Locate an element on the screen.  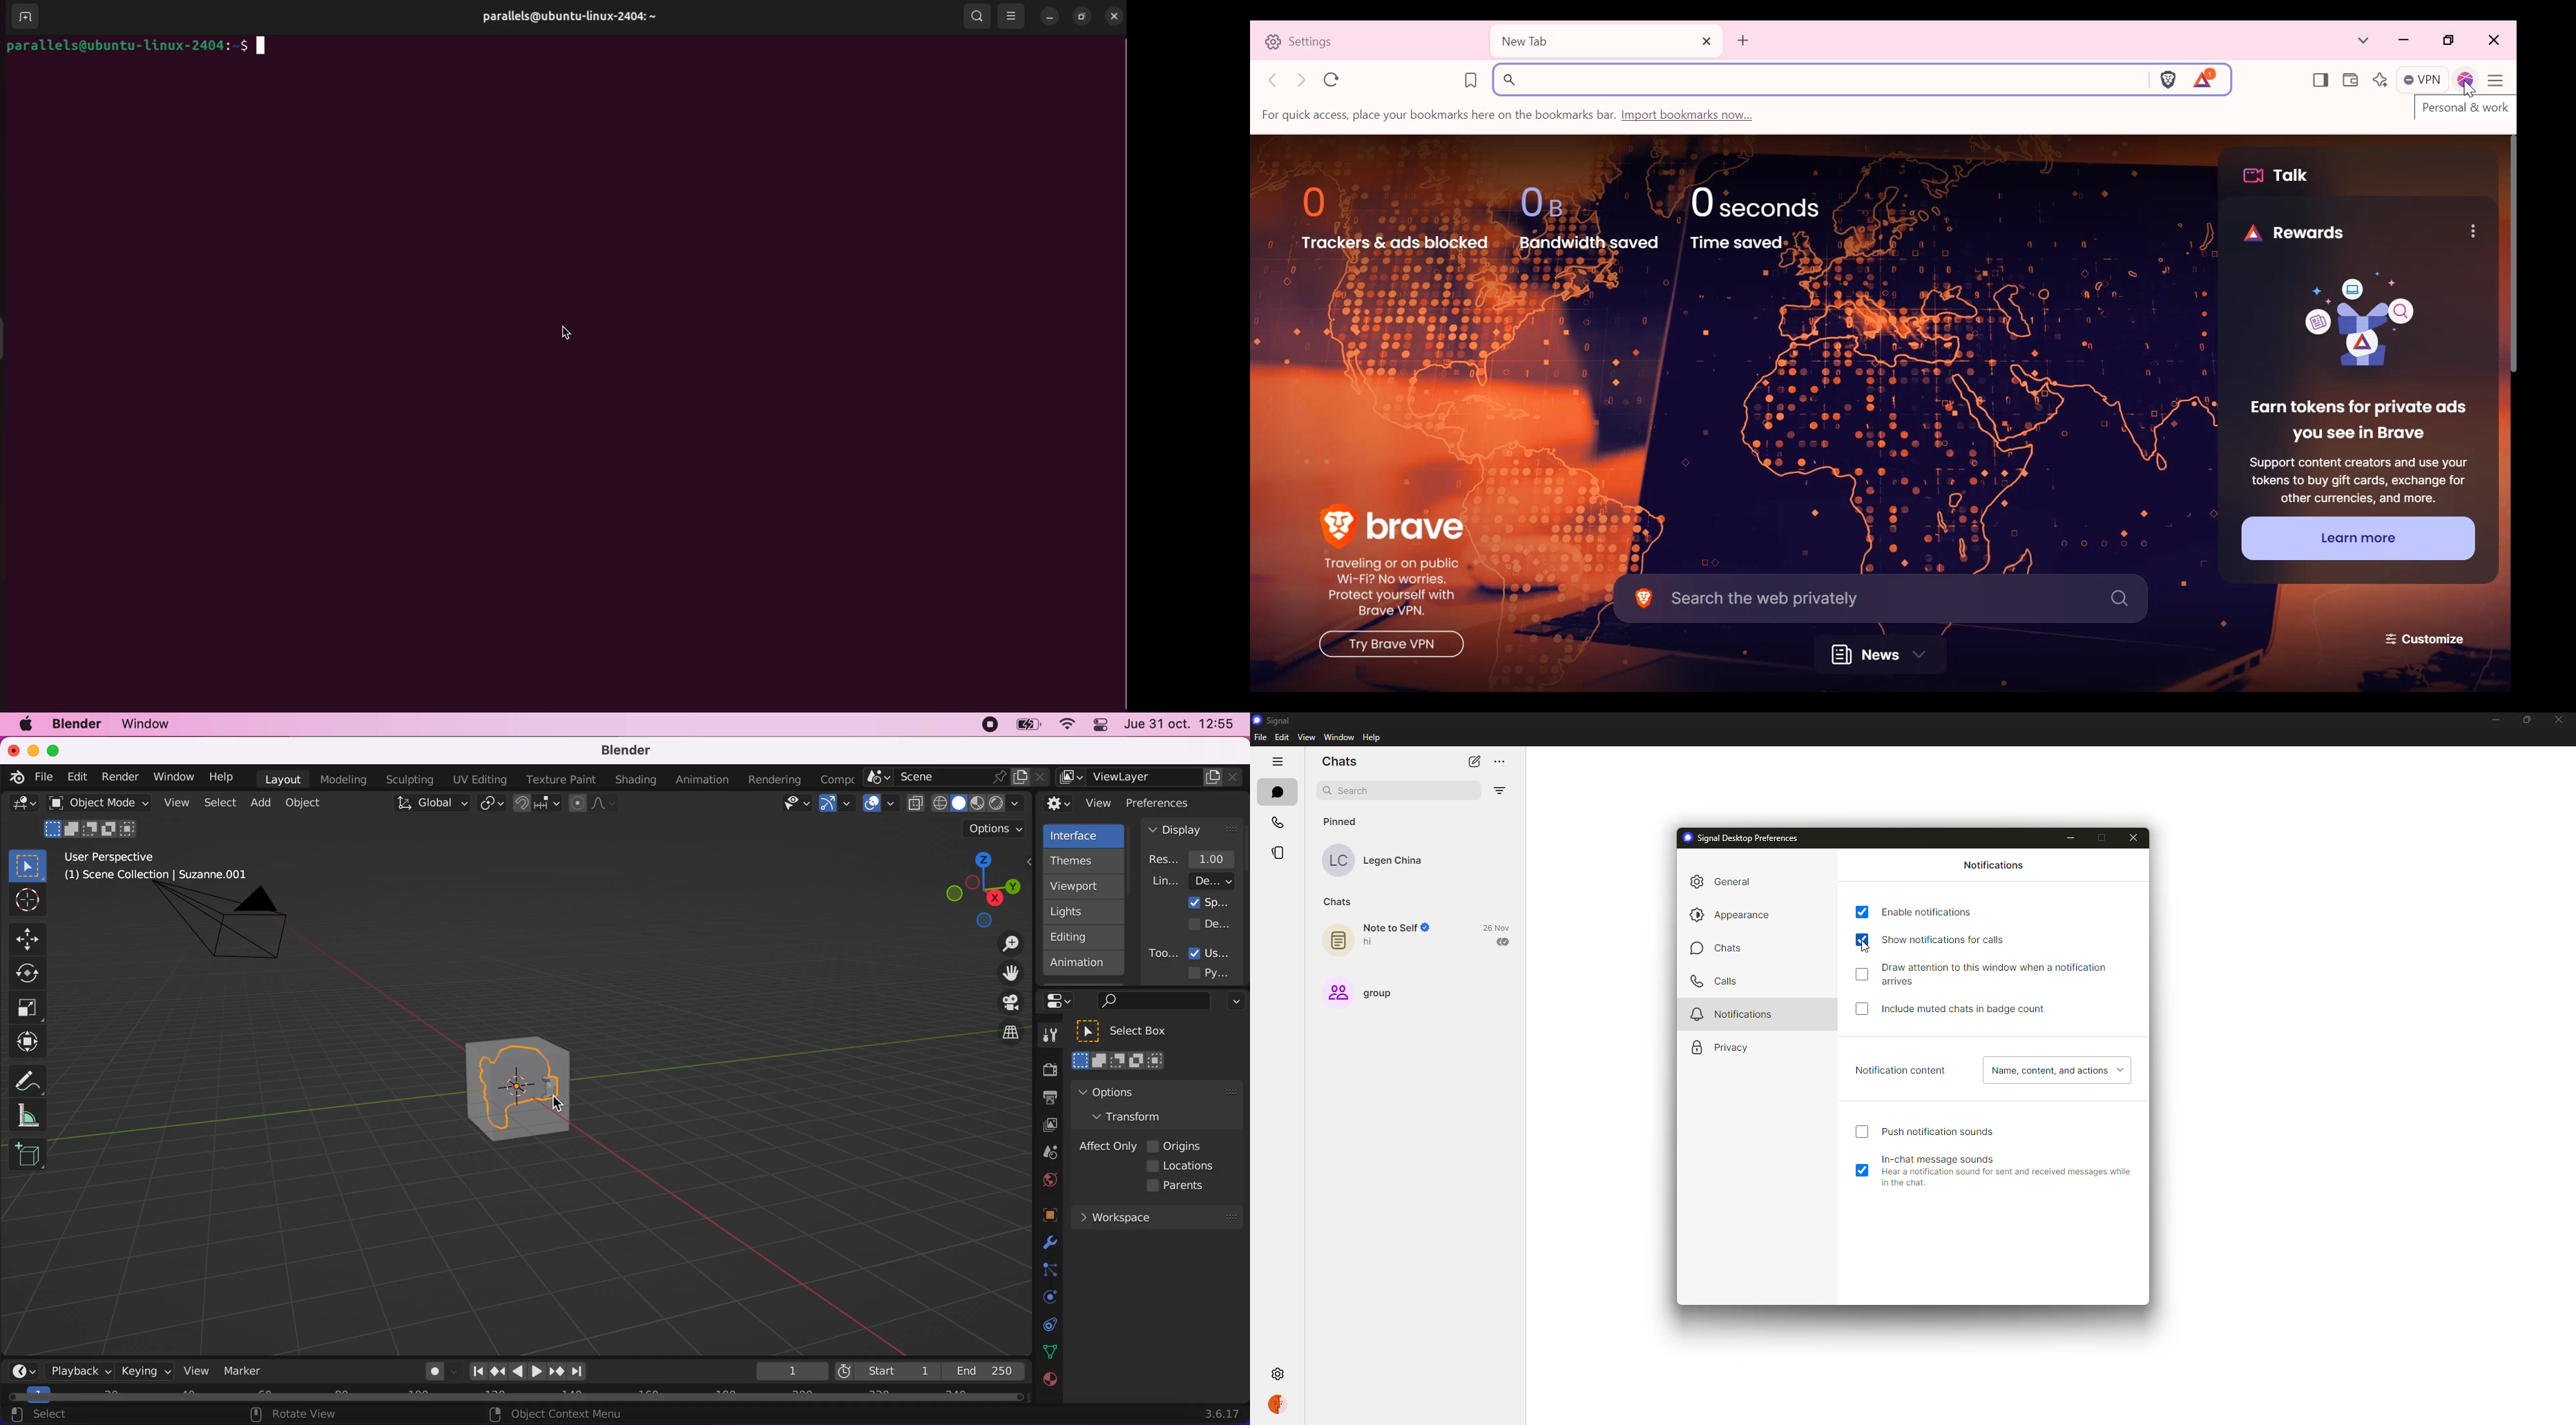
viewport shading is located at coordinates (969, 803).